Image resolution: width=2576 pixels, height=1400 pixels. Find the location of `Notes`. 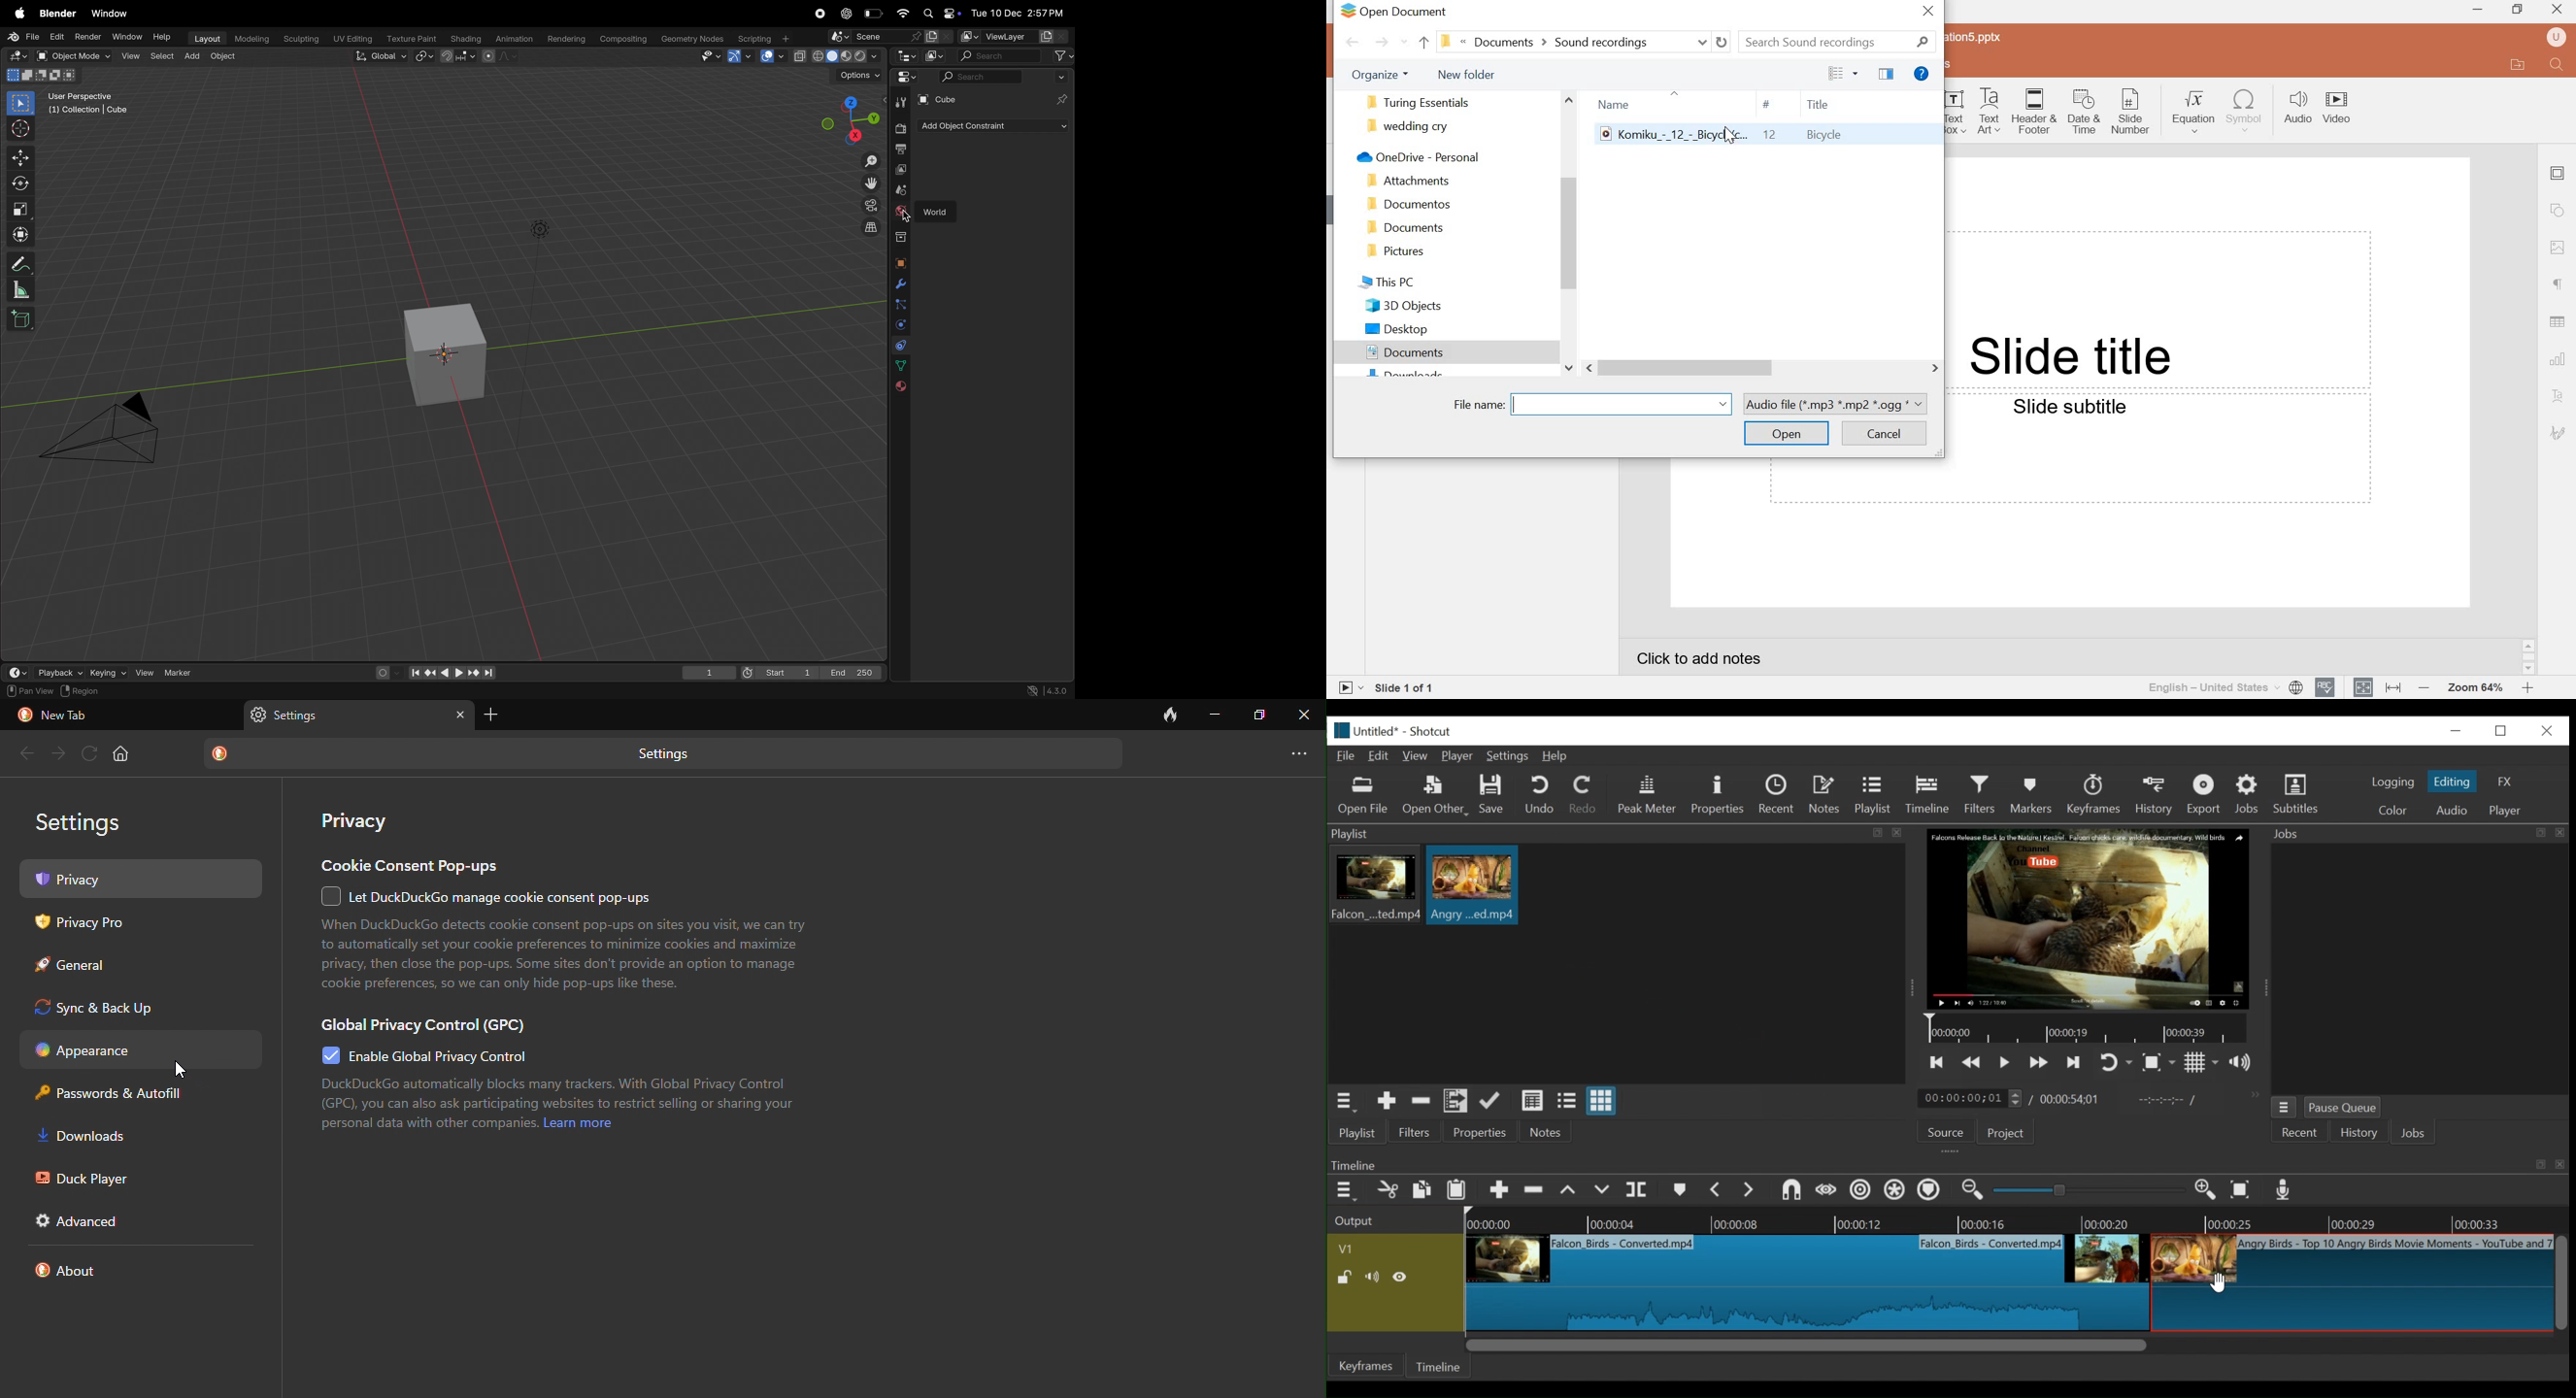

Notes is located at coordinates (1827, 795).